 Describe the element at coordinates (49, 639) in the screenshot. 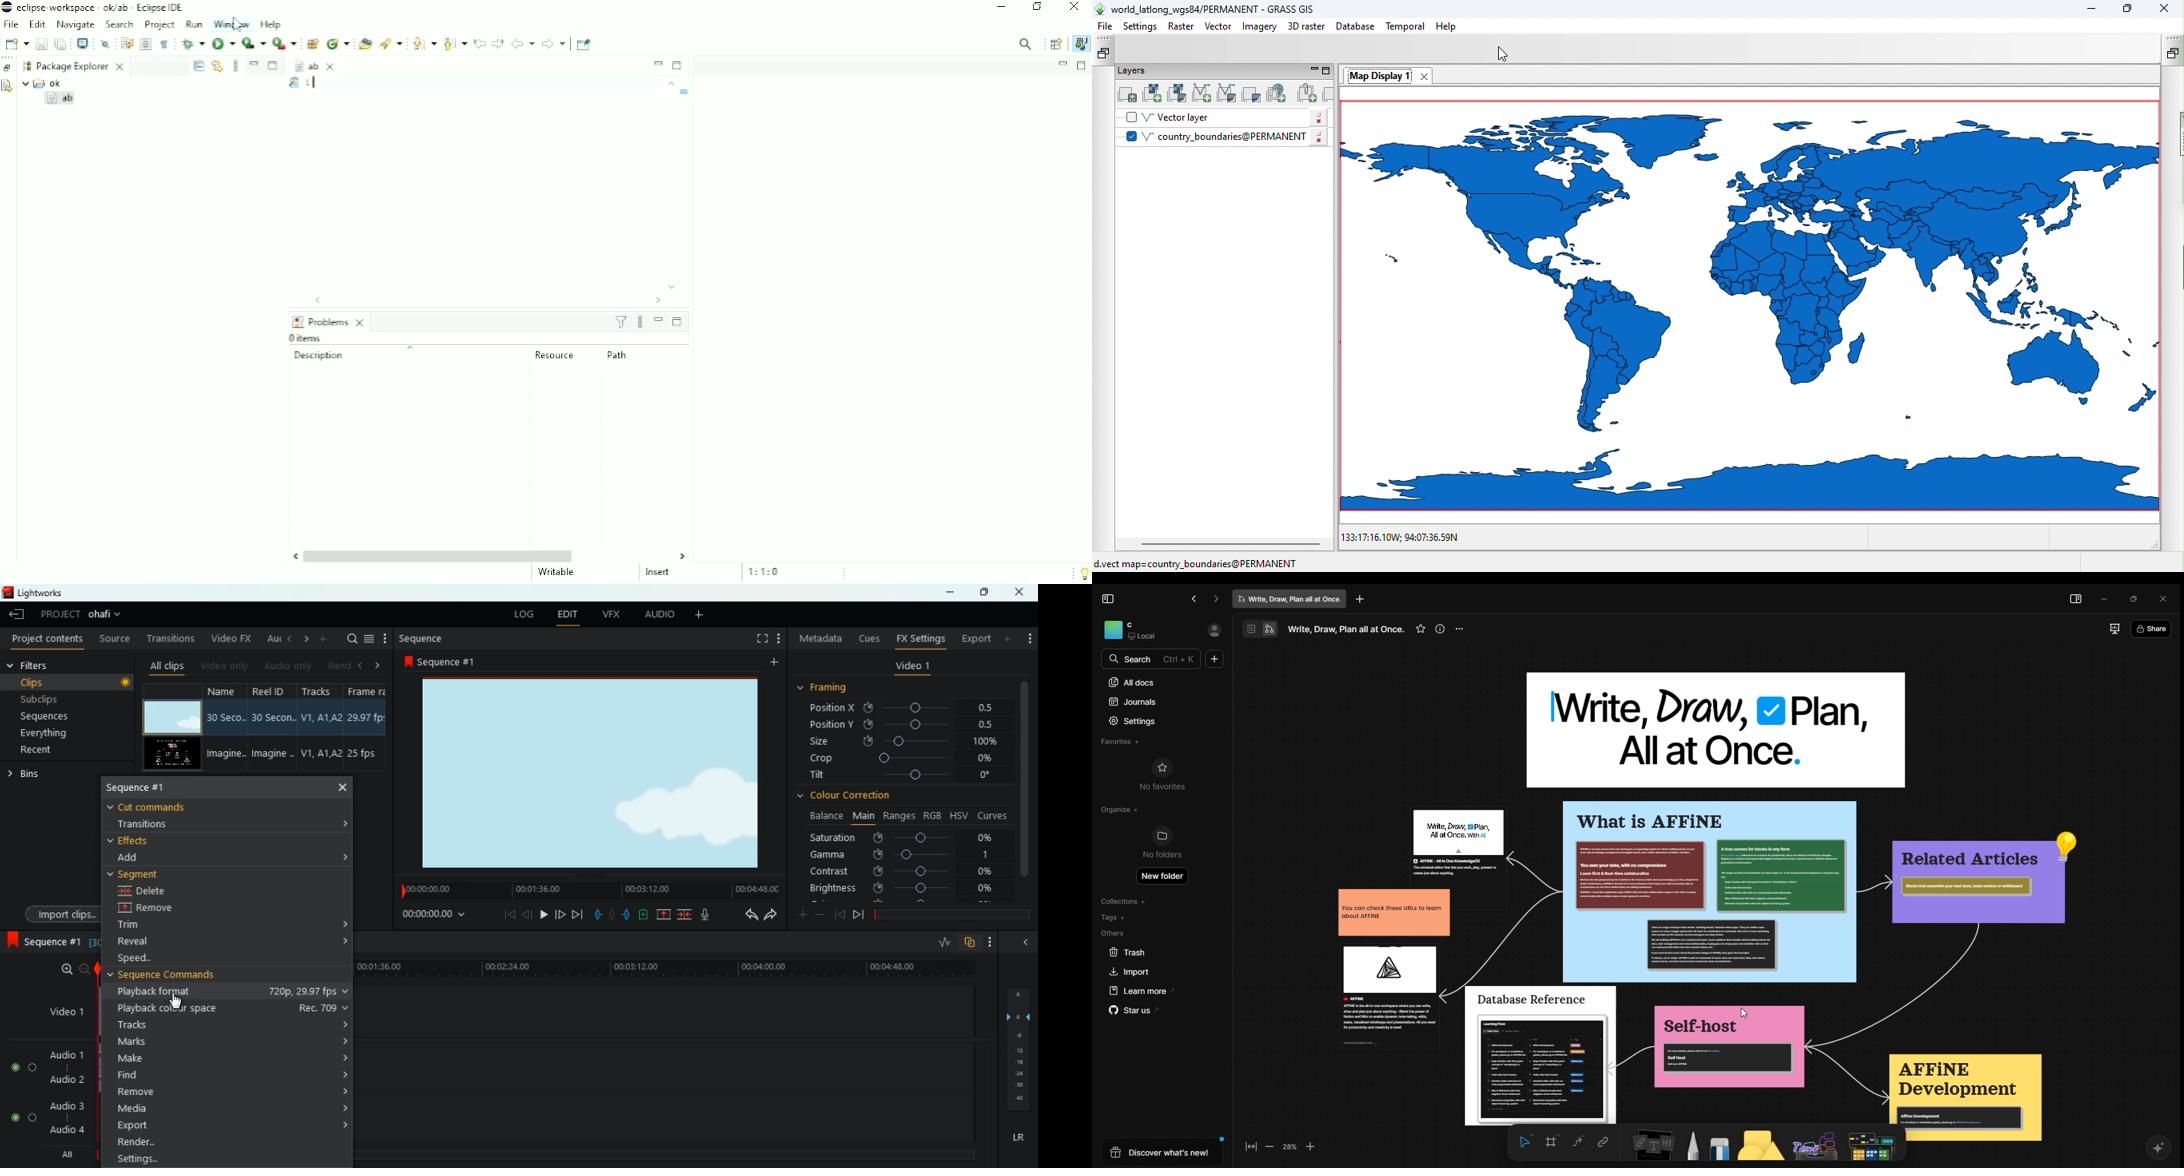

I see `project contents` at that location.